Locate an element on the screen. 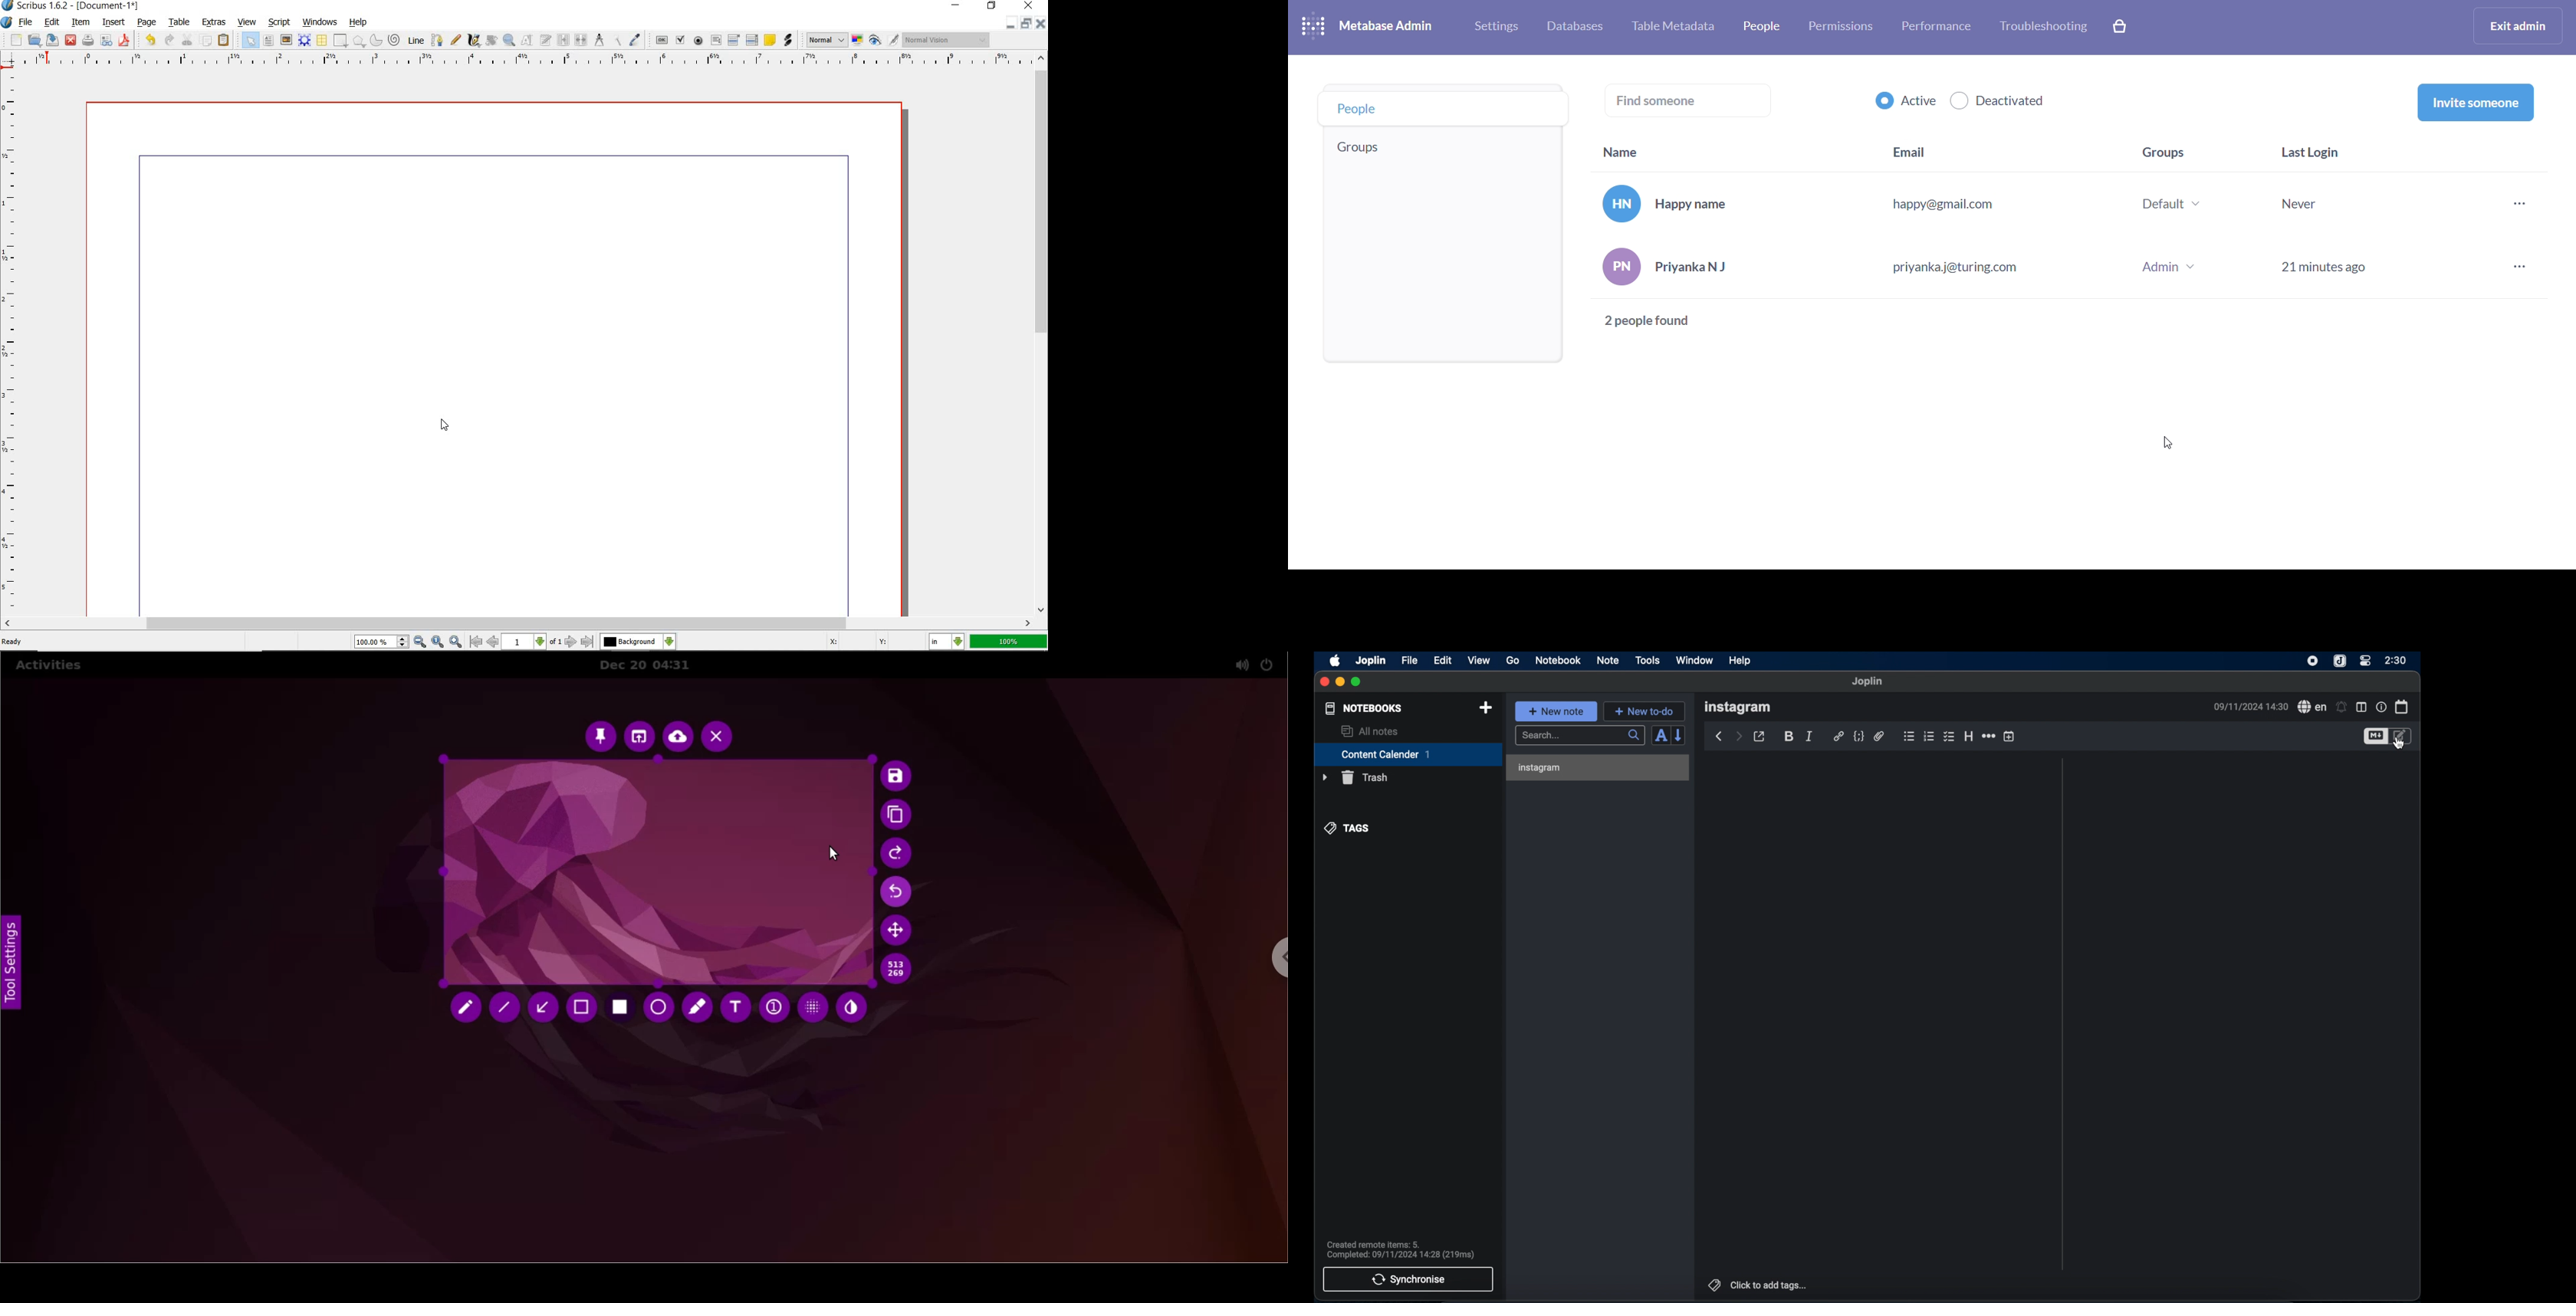  numbered list is located at coordinates (1929, 737).